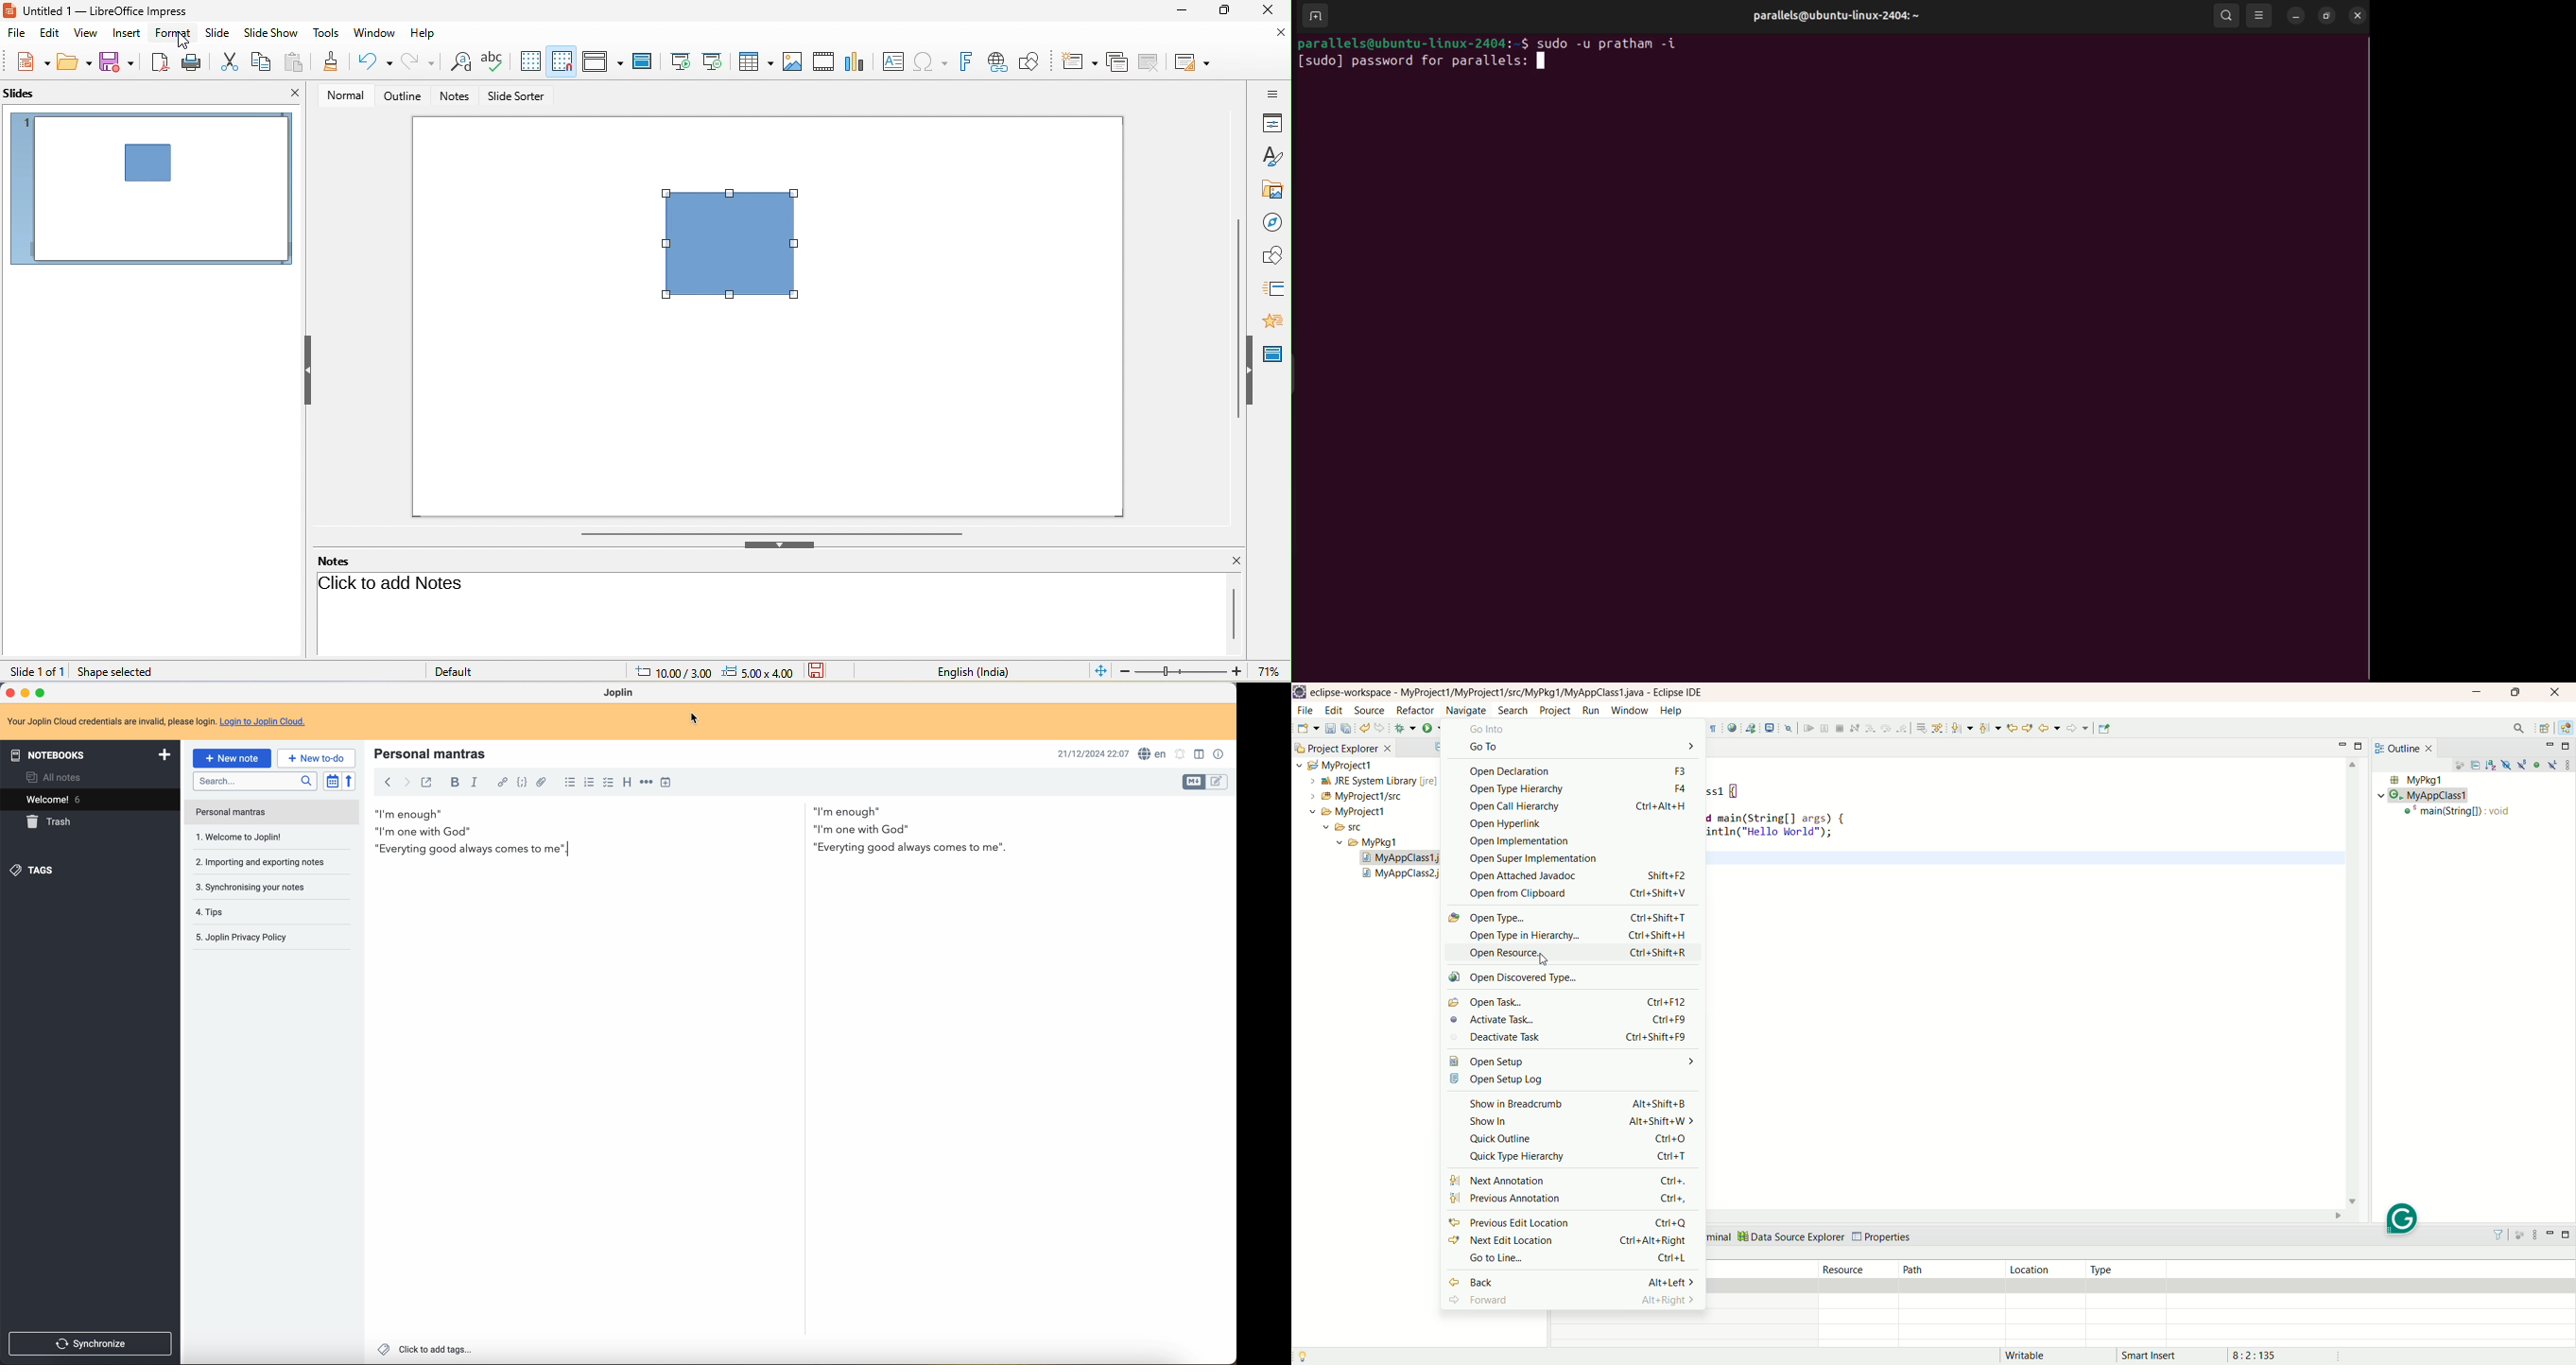 This screenshot has height=1372, width=2576. What do you see at coordinates (1002, 60) in the screenshot?
I see `hyperlink` at bounding box center [1002, 60].